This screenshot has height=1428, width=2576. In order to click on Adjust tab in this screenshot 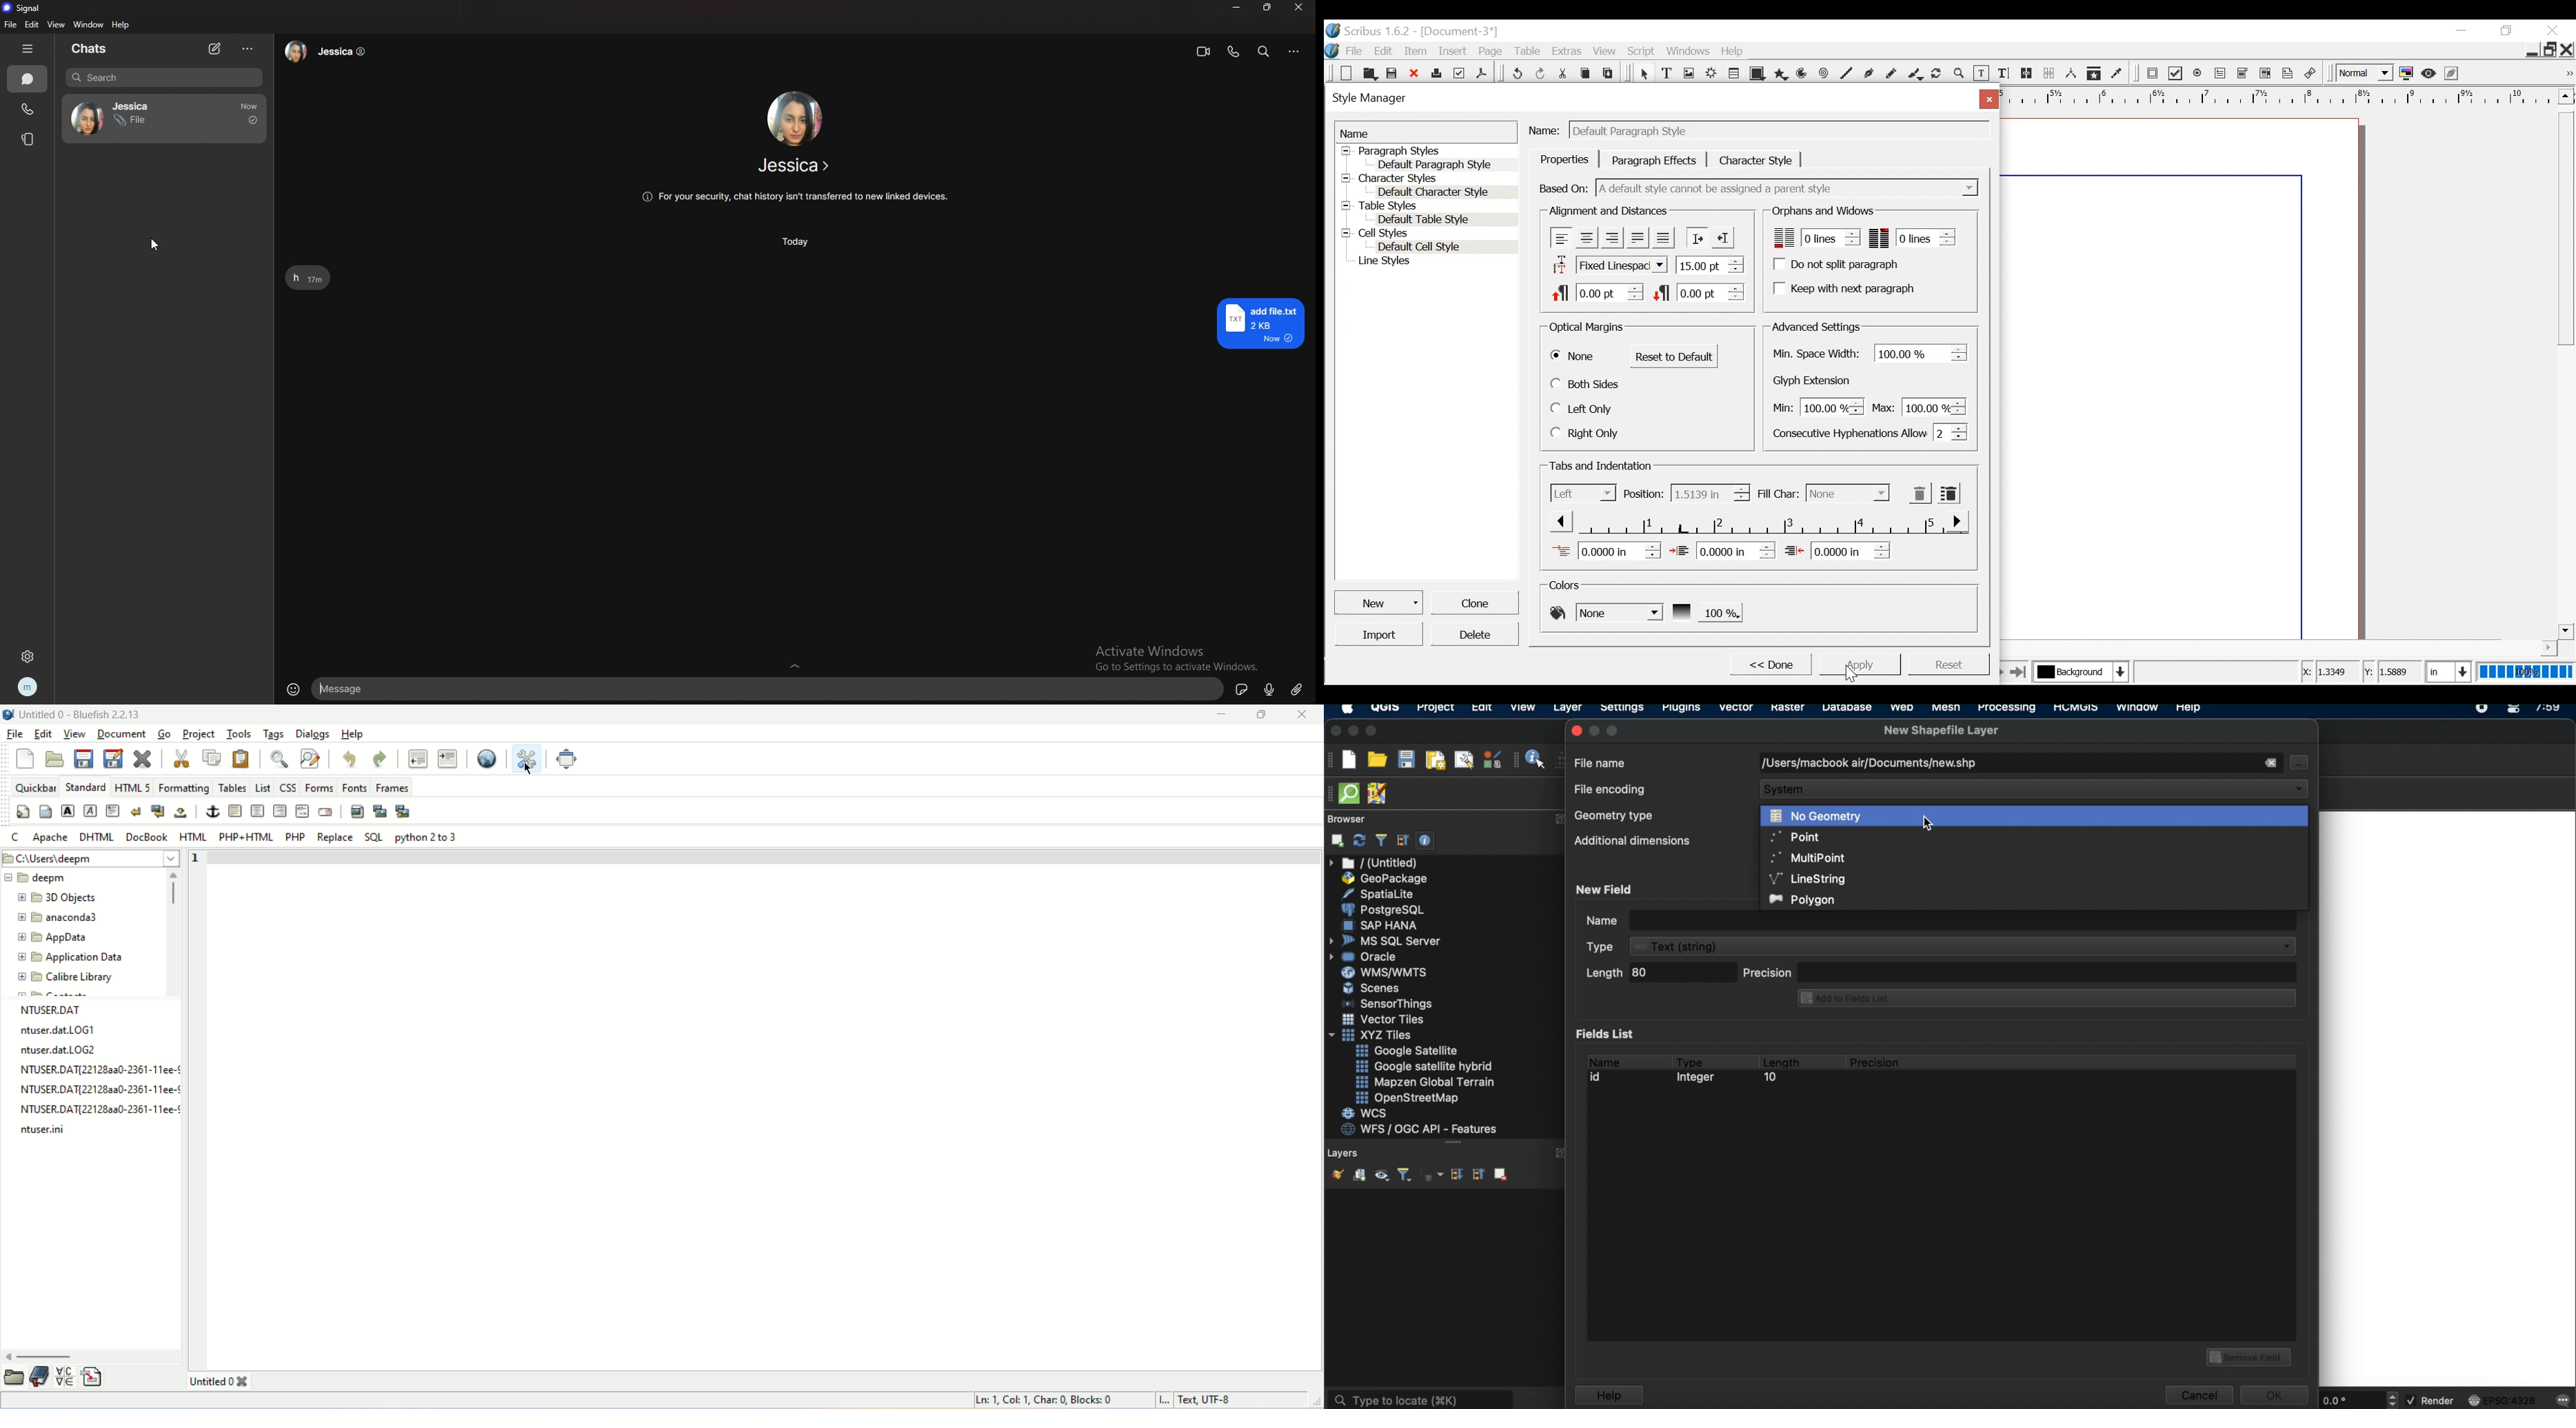, I will do `click(1756, 523)`.